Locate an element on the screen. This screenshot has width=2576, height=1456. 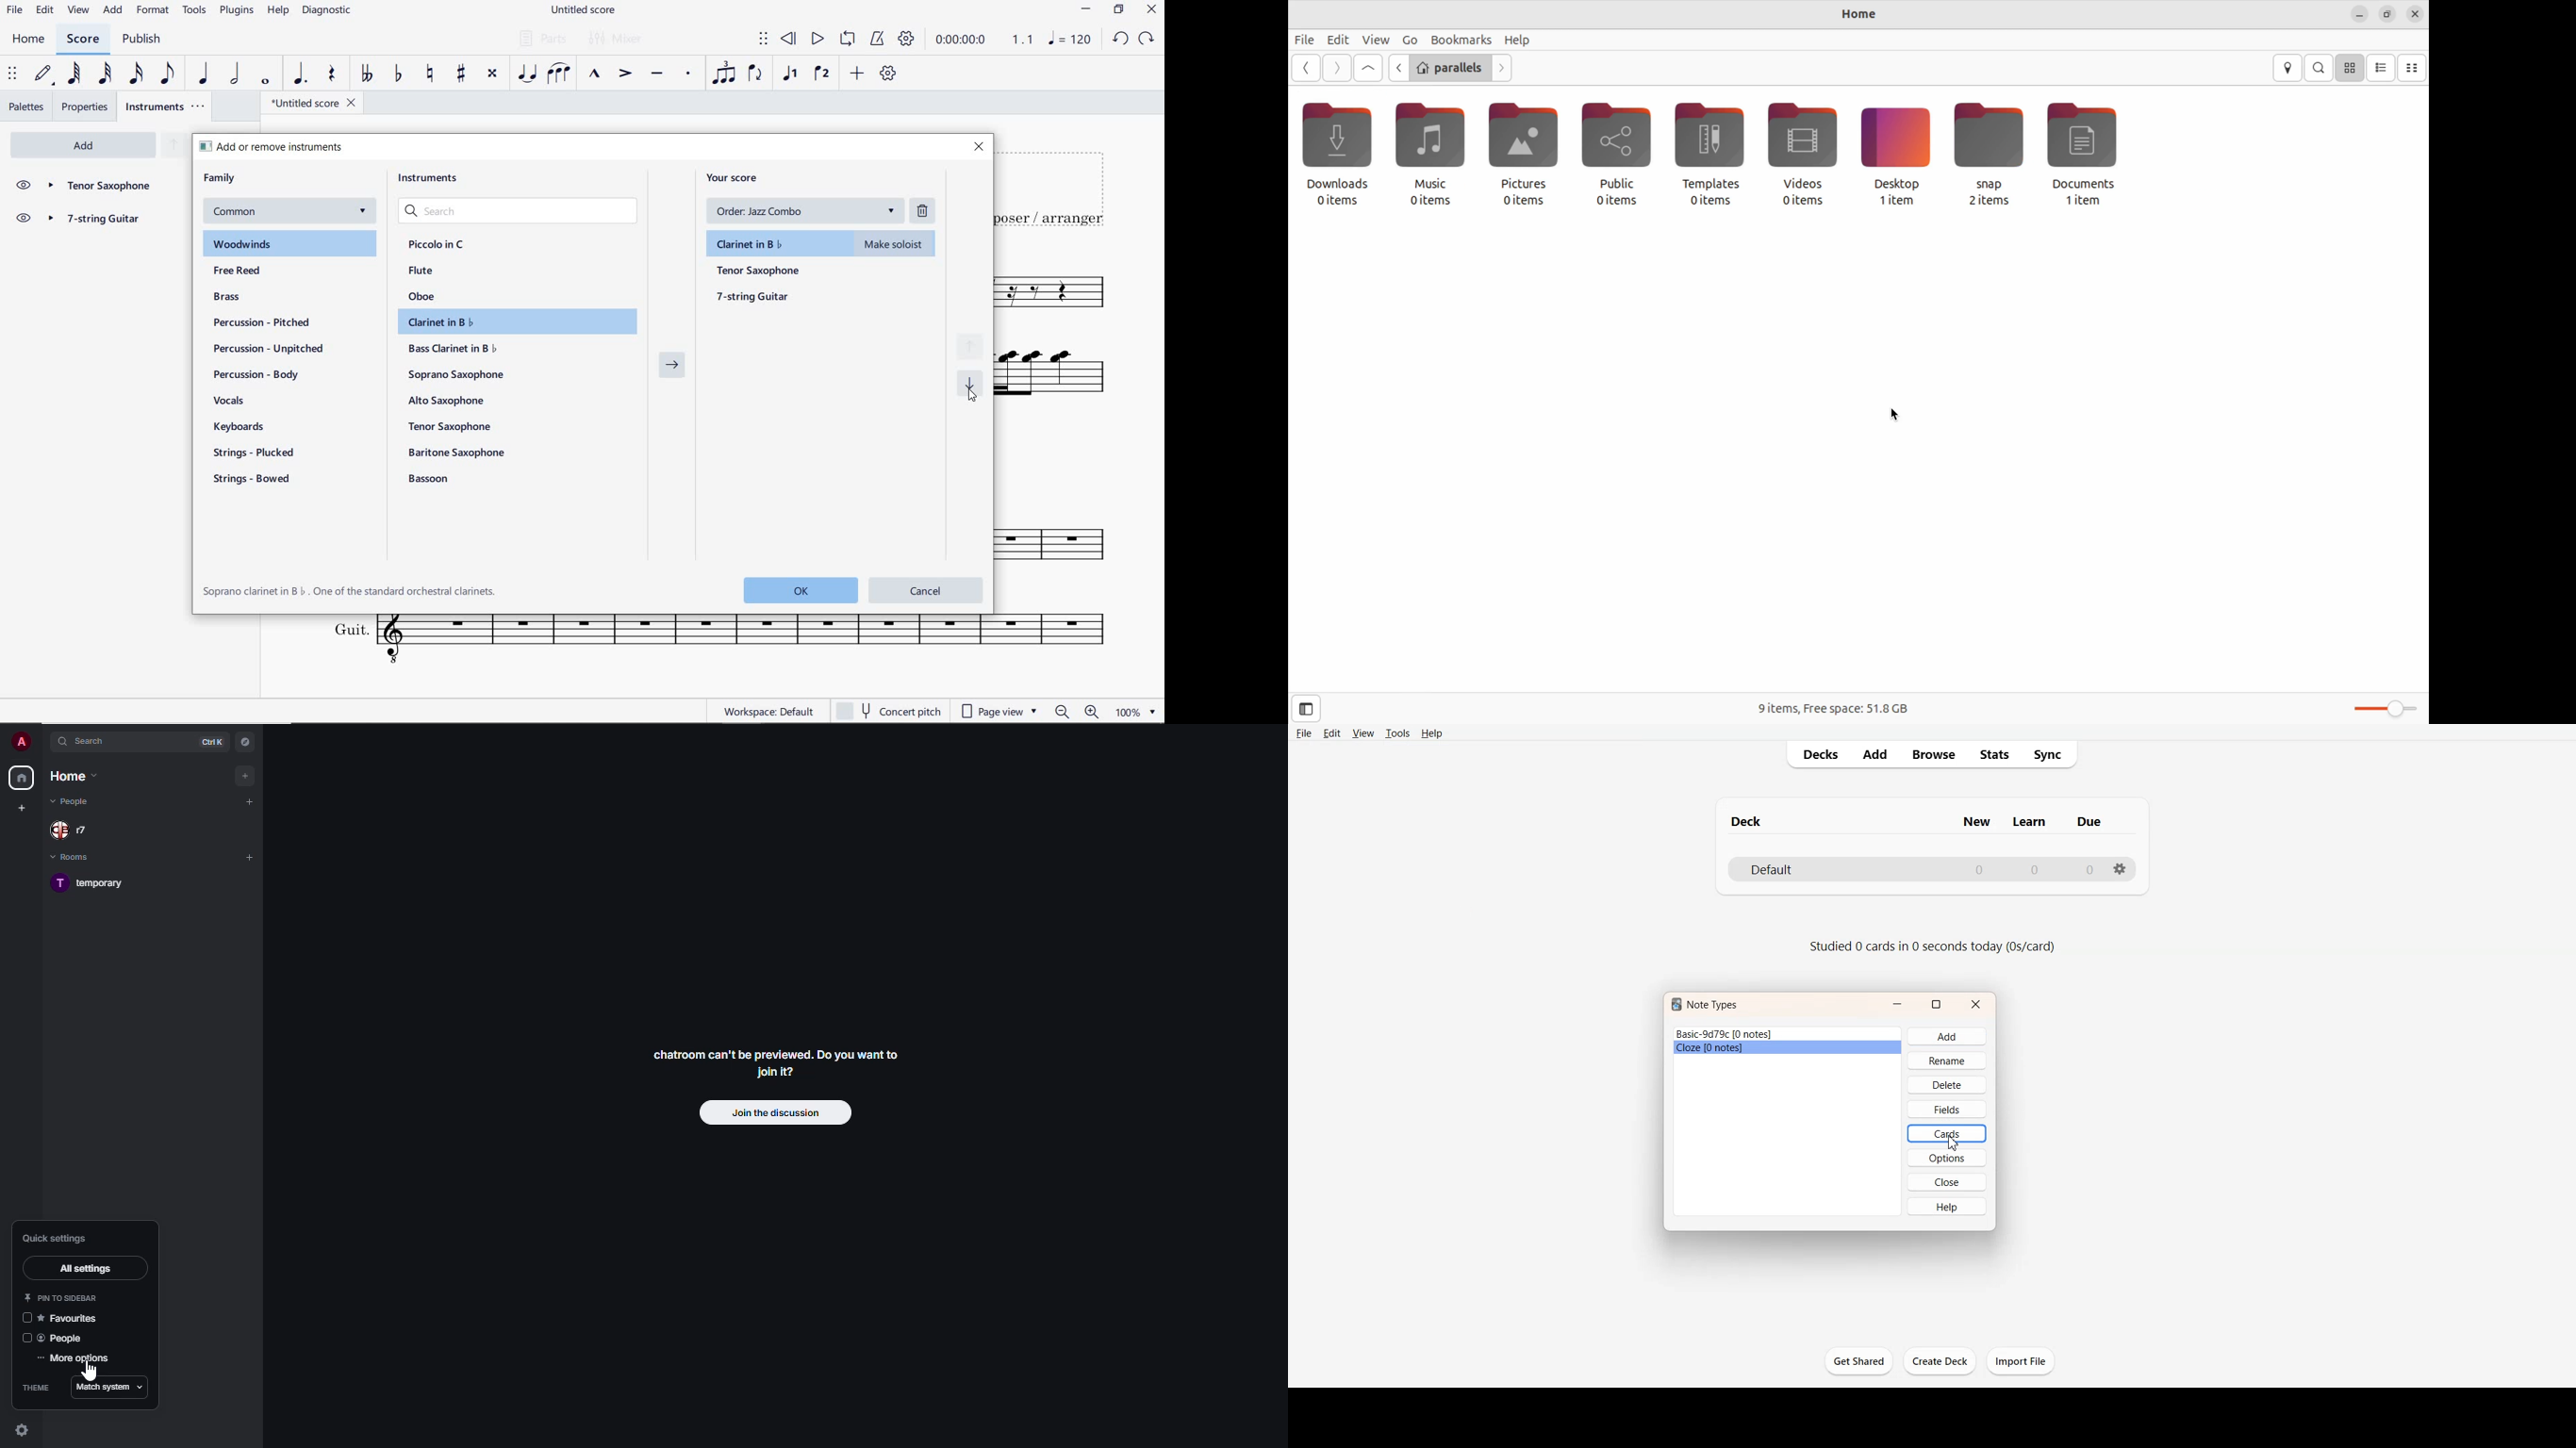
INSTRUMENT: GUIT is located at coordinates (712, 641).